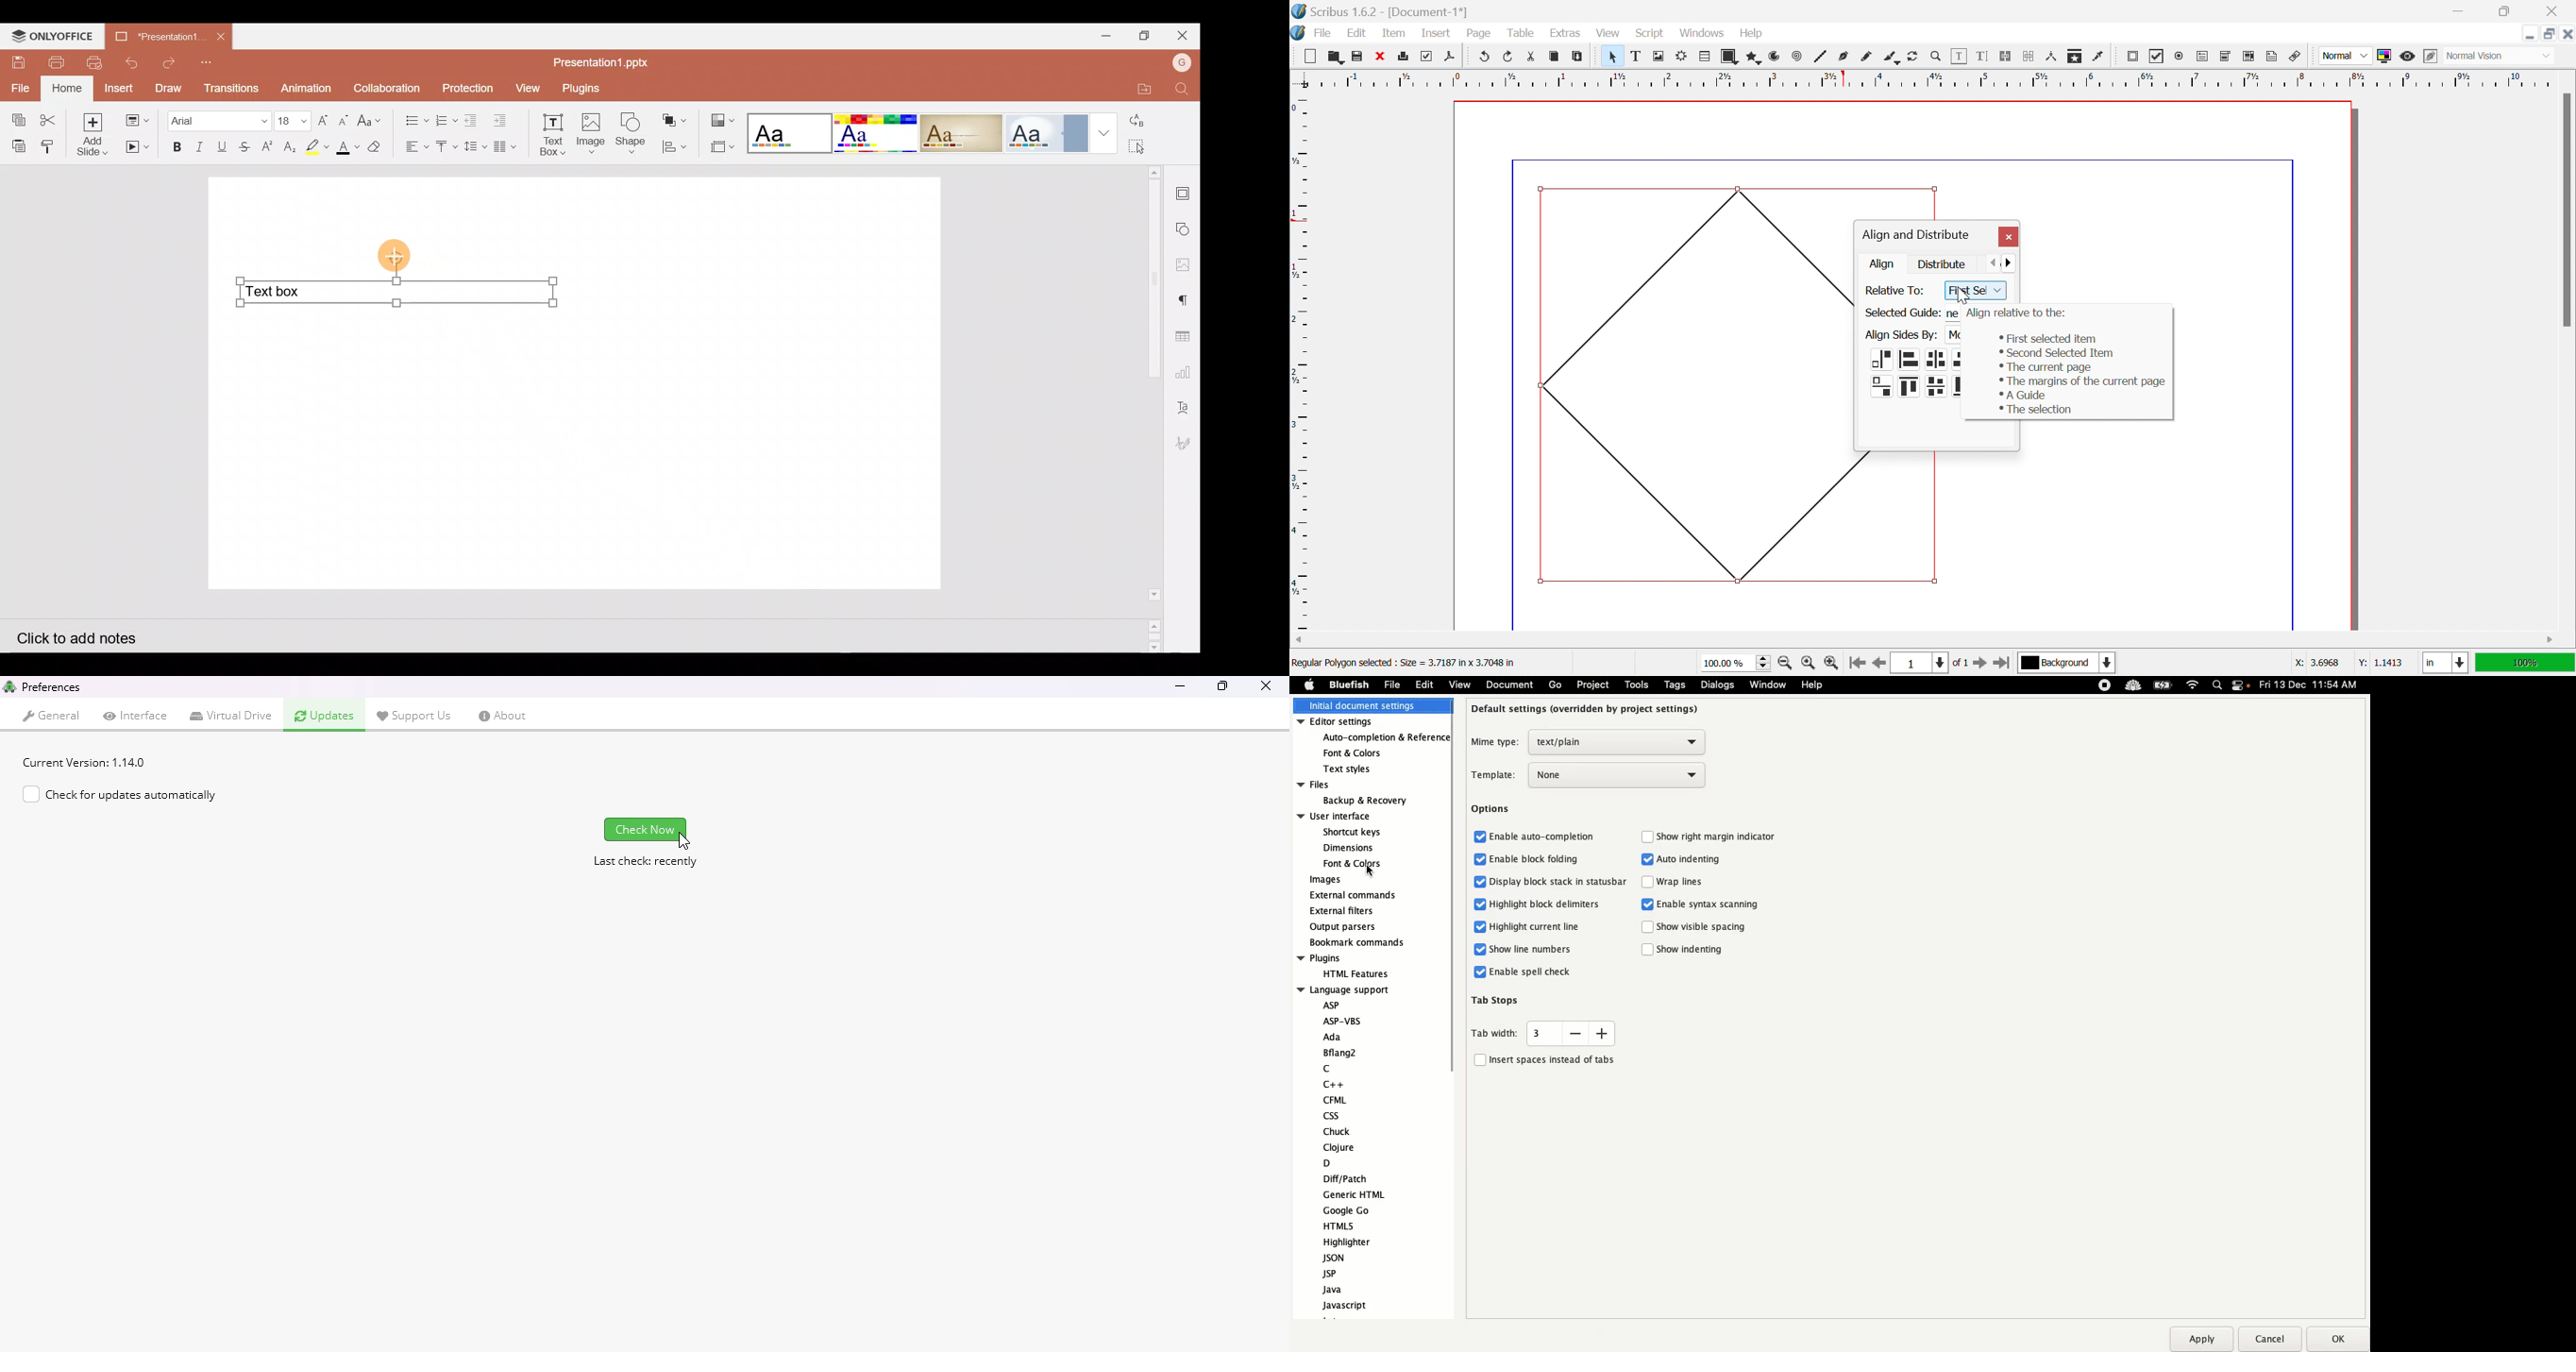 This screenshot has width=2576, height=1372. I want to click on Official, so click(1046, 131).